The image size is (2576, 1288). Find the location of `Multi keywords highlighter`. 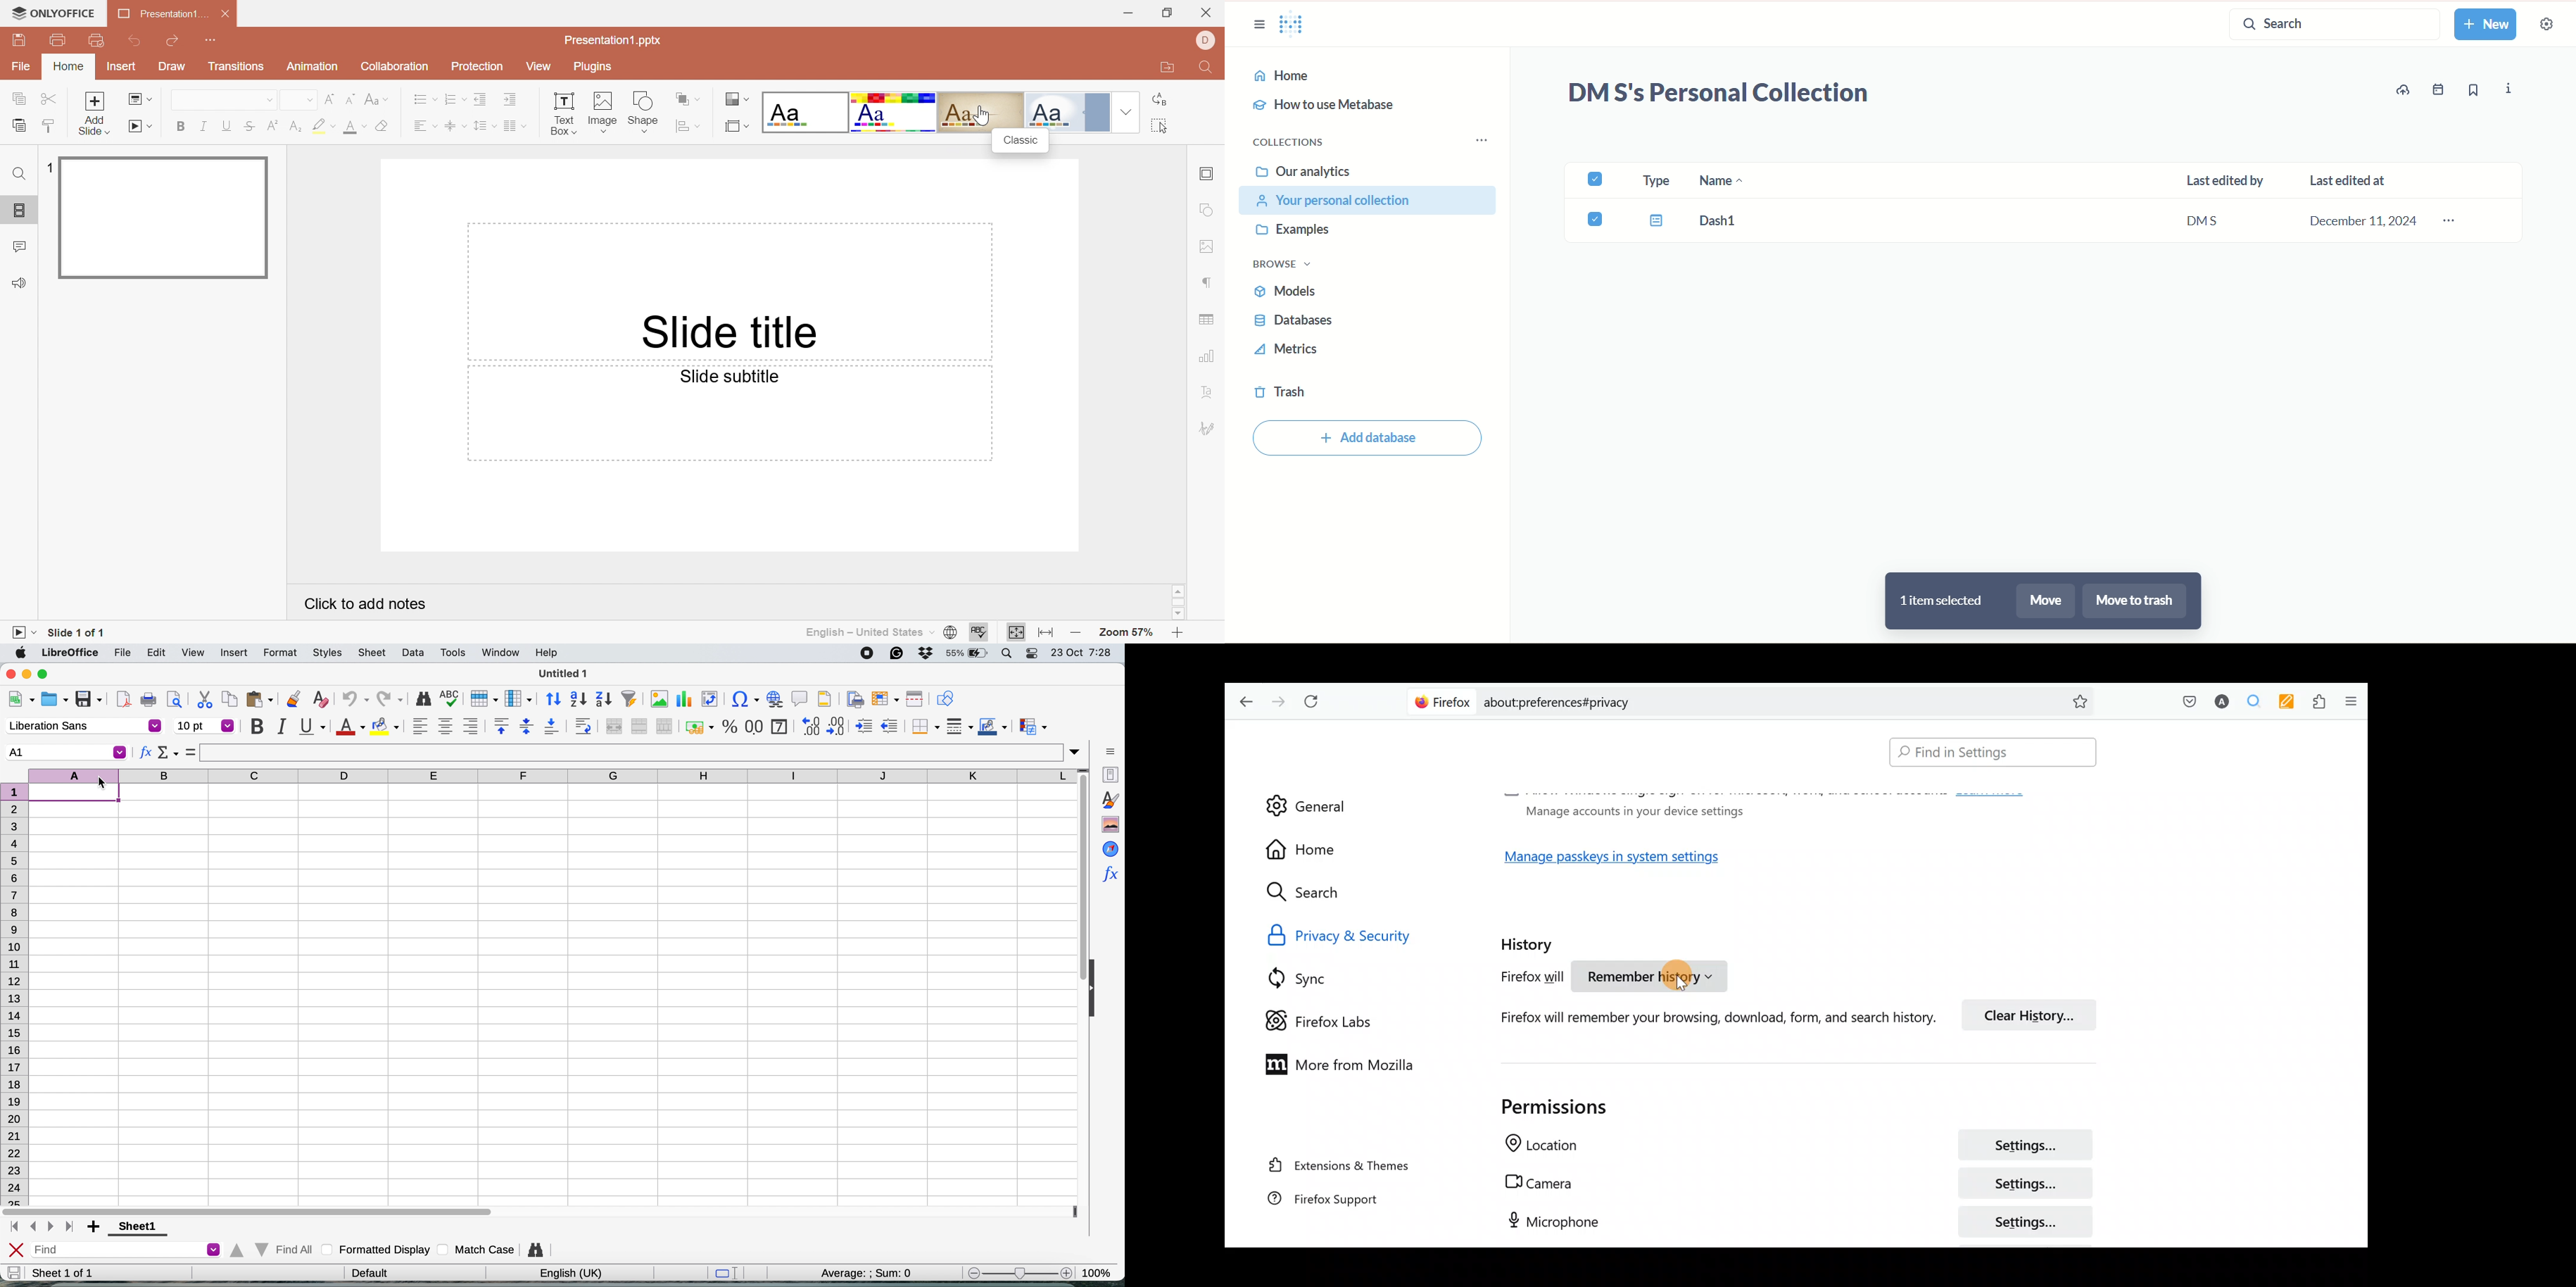

Multi keywords highlighter is located at coordinates (2284, 703).